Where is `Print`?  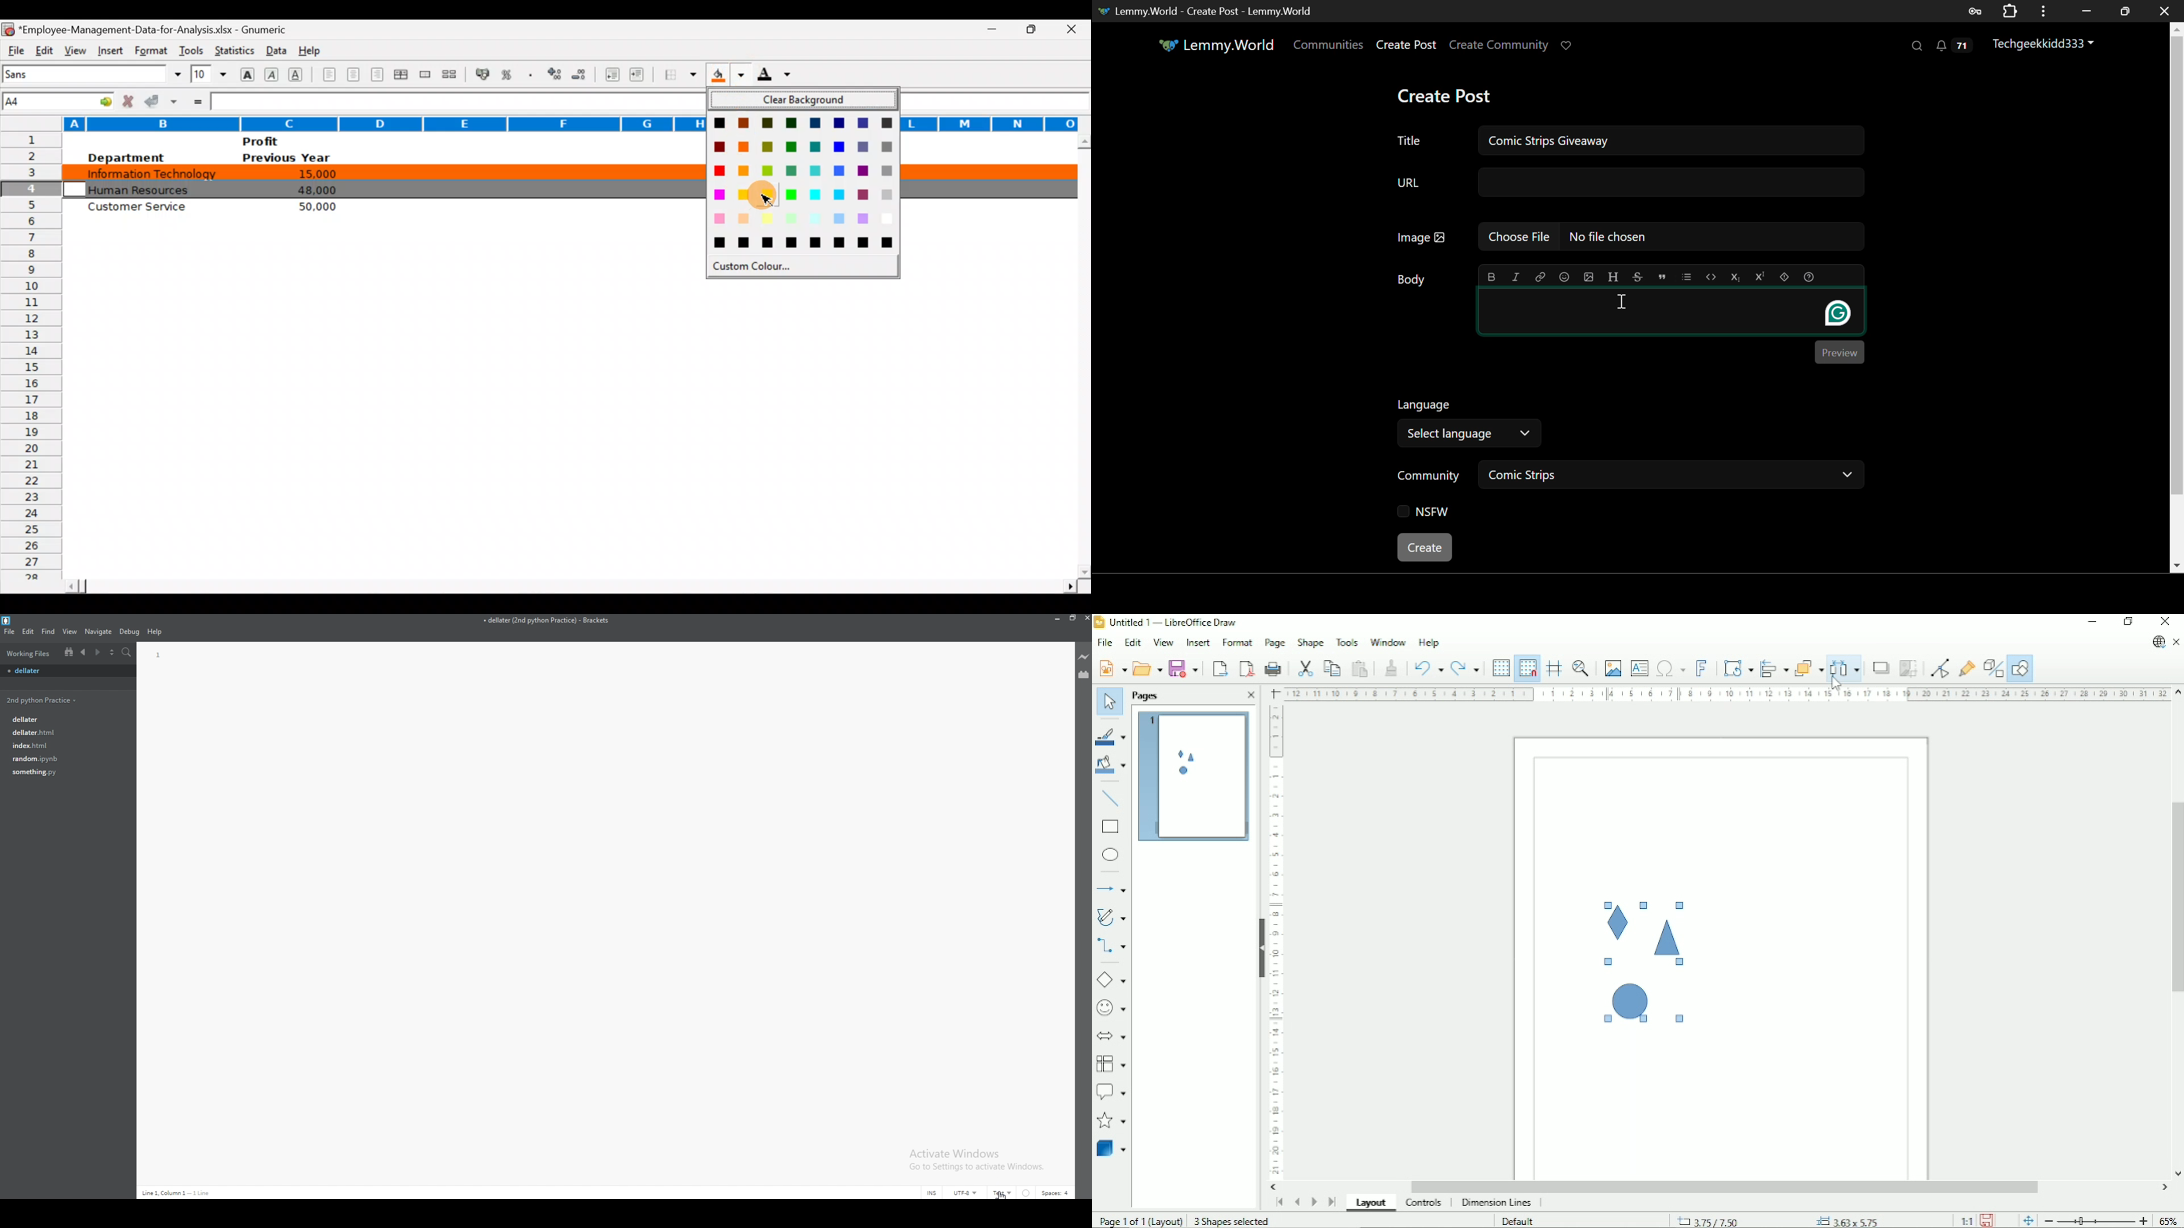
Print is located at coordinates (1274, 667).